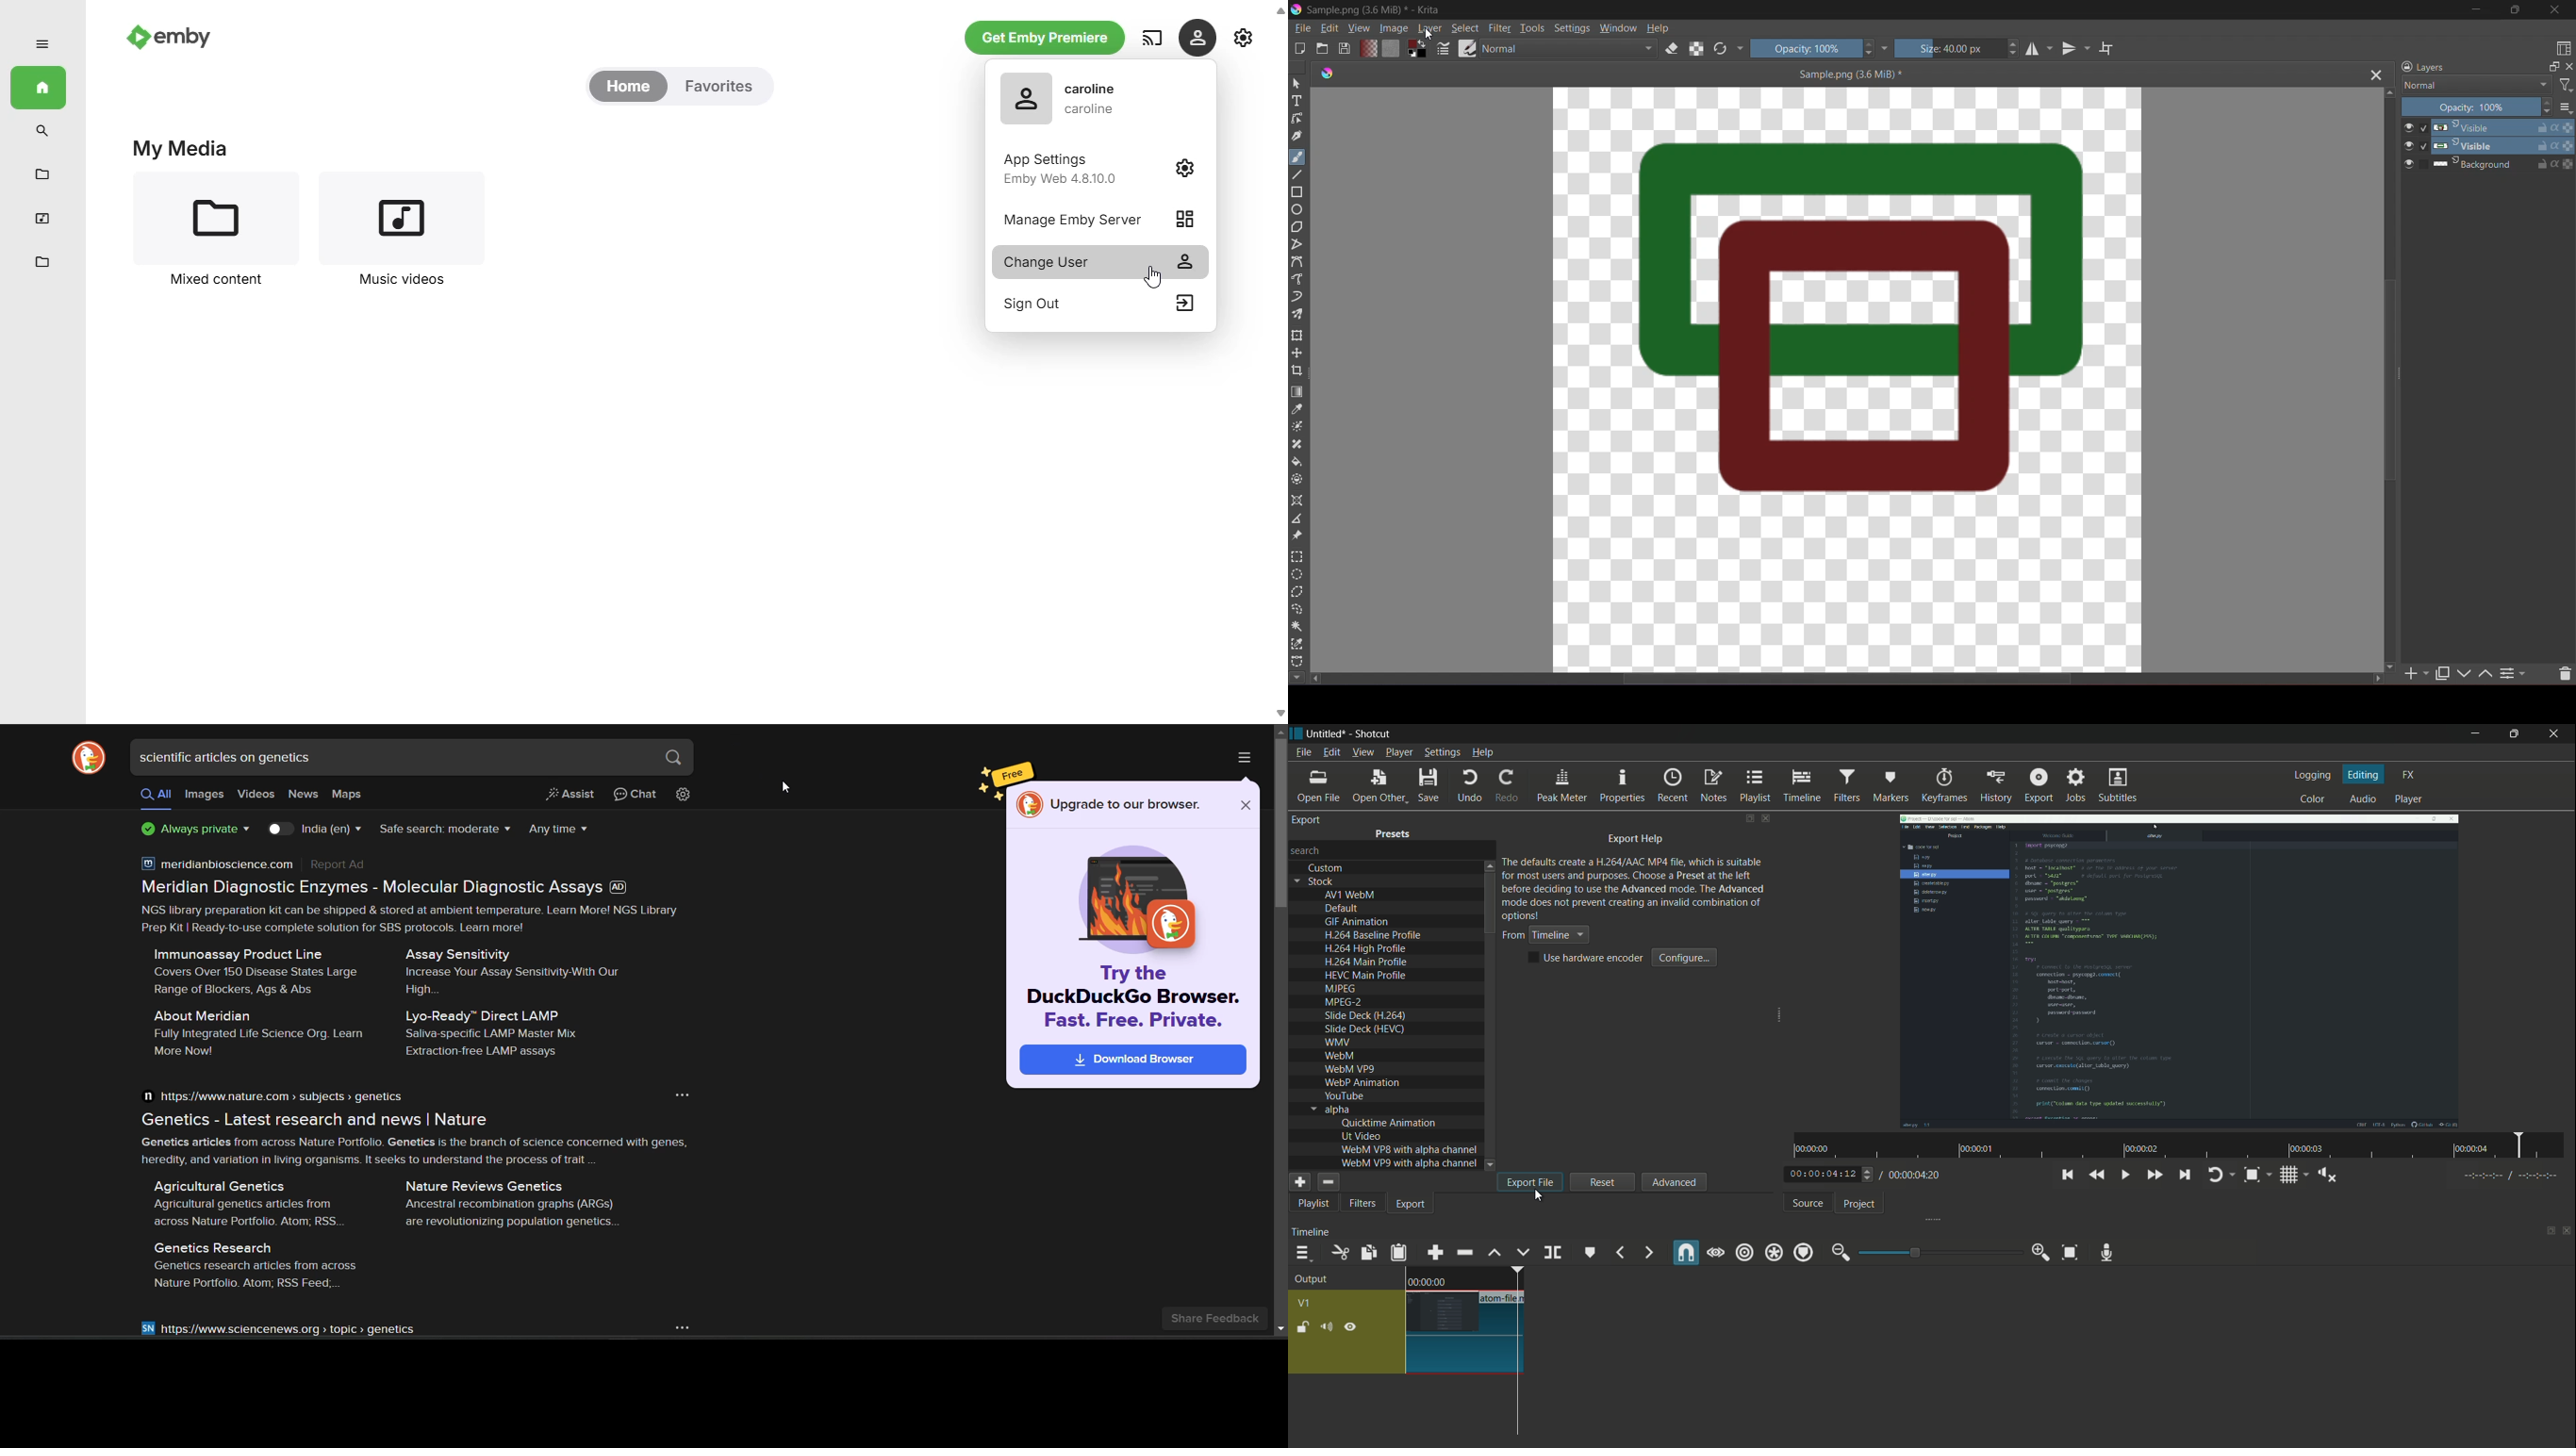 The width and height of the screenshot is (2576, 1456). I want to click on More tools, so click(1297, 675).